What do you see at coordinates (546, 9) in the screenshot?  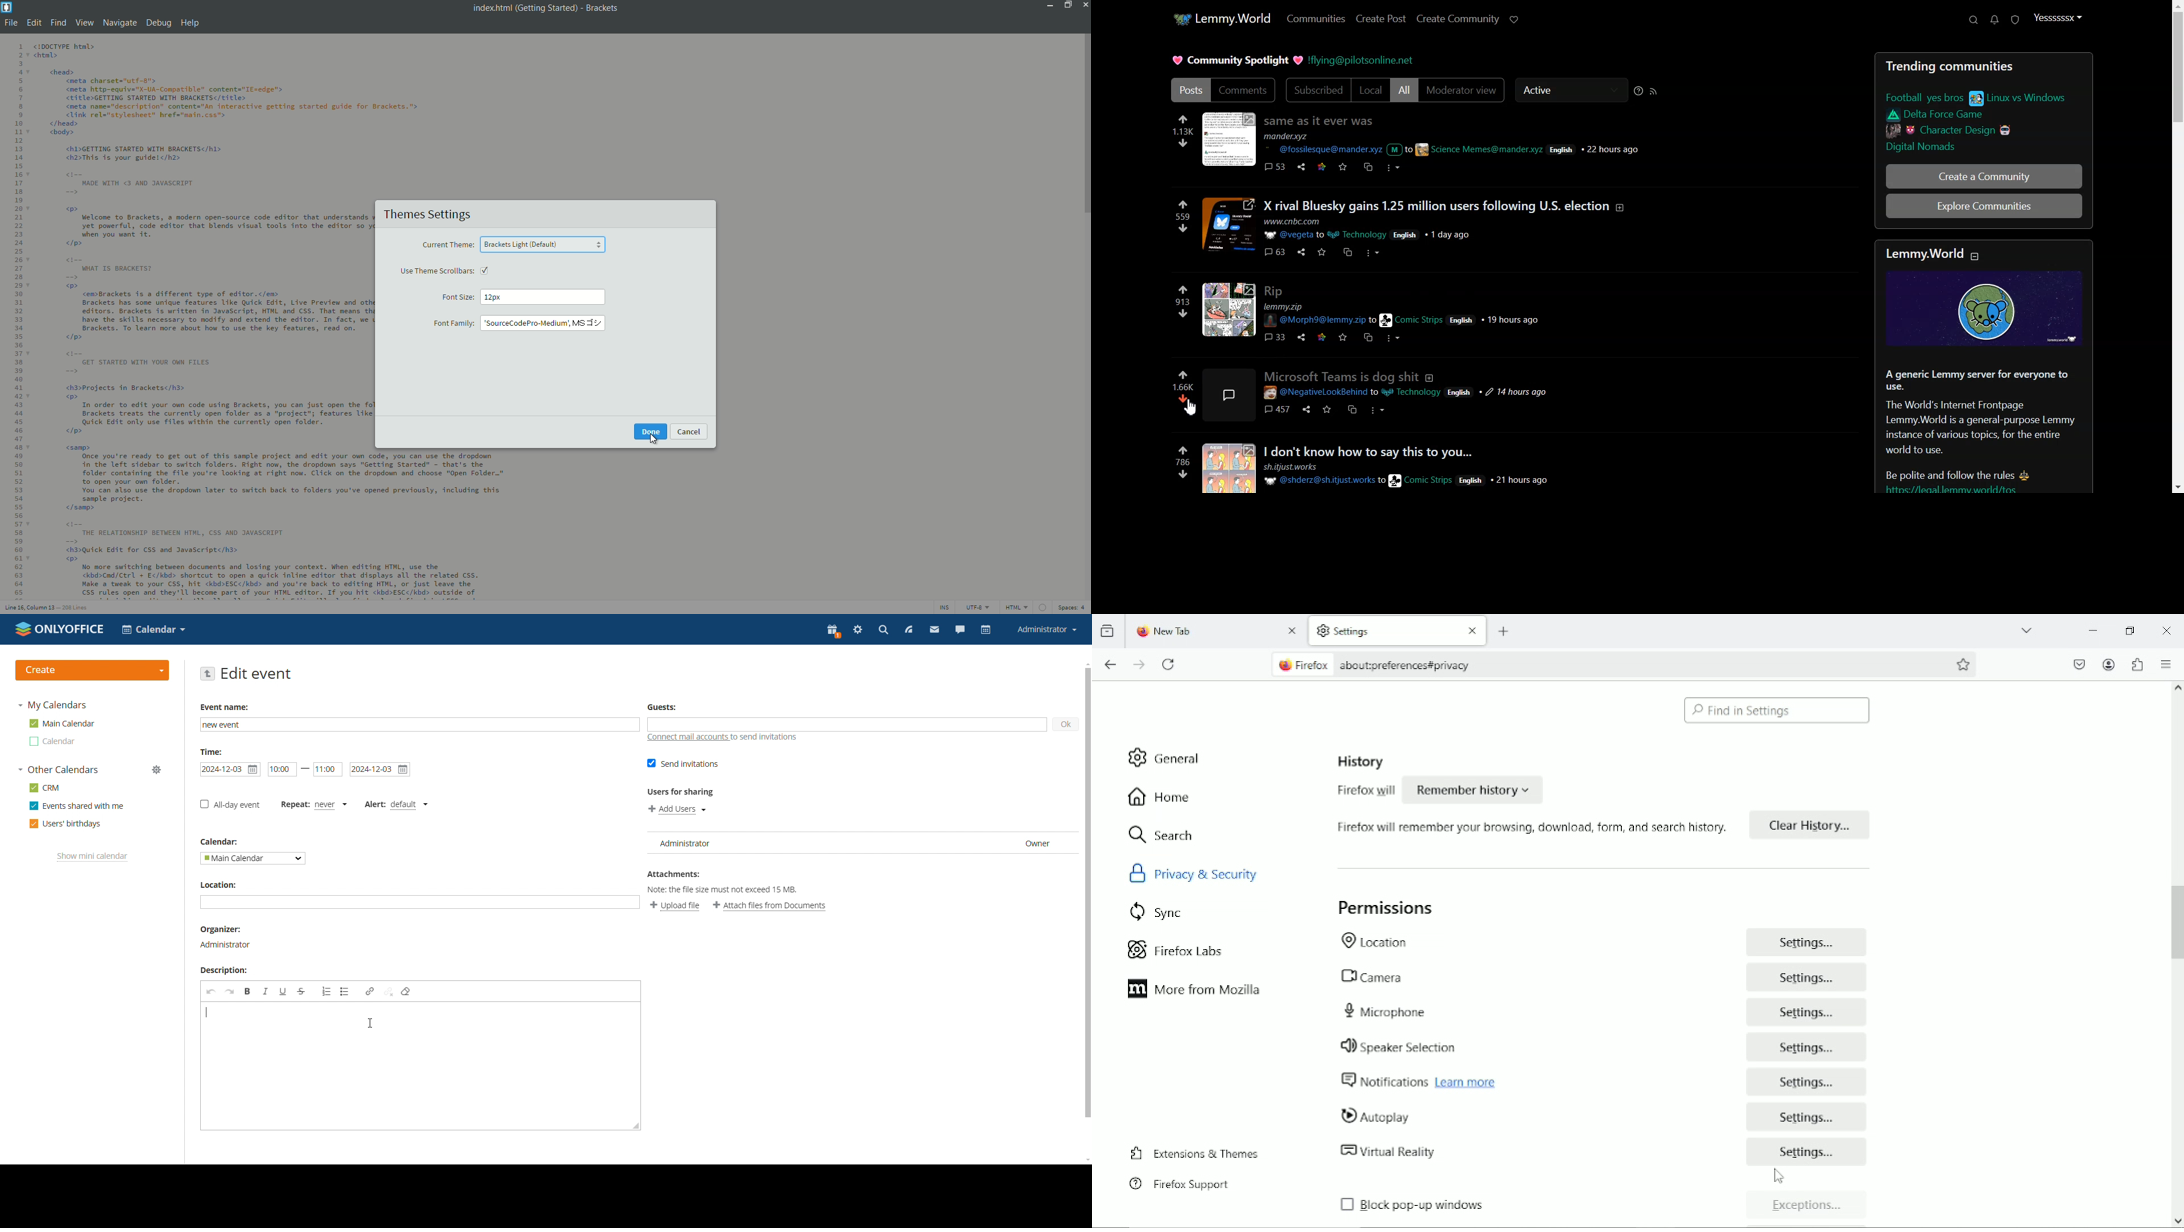 I see `getting started` at bounding box center [546, 9].